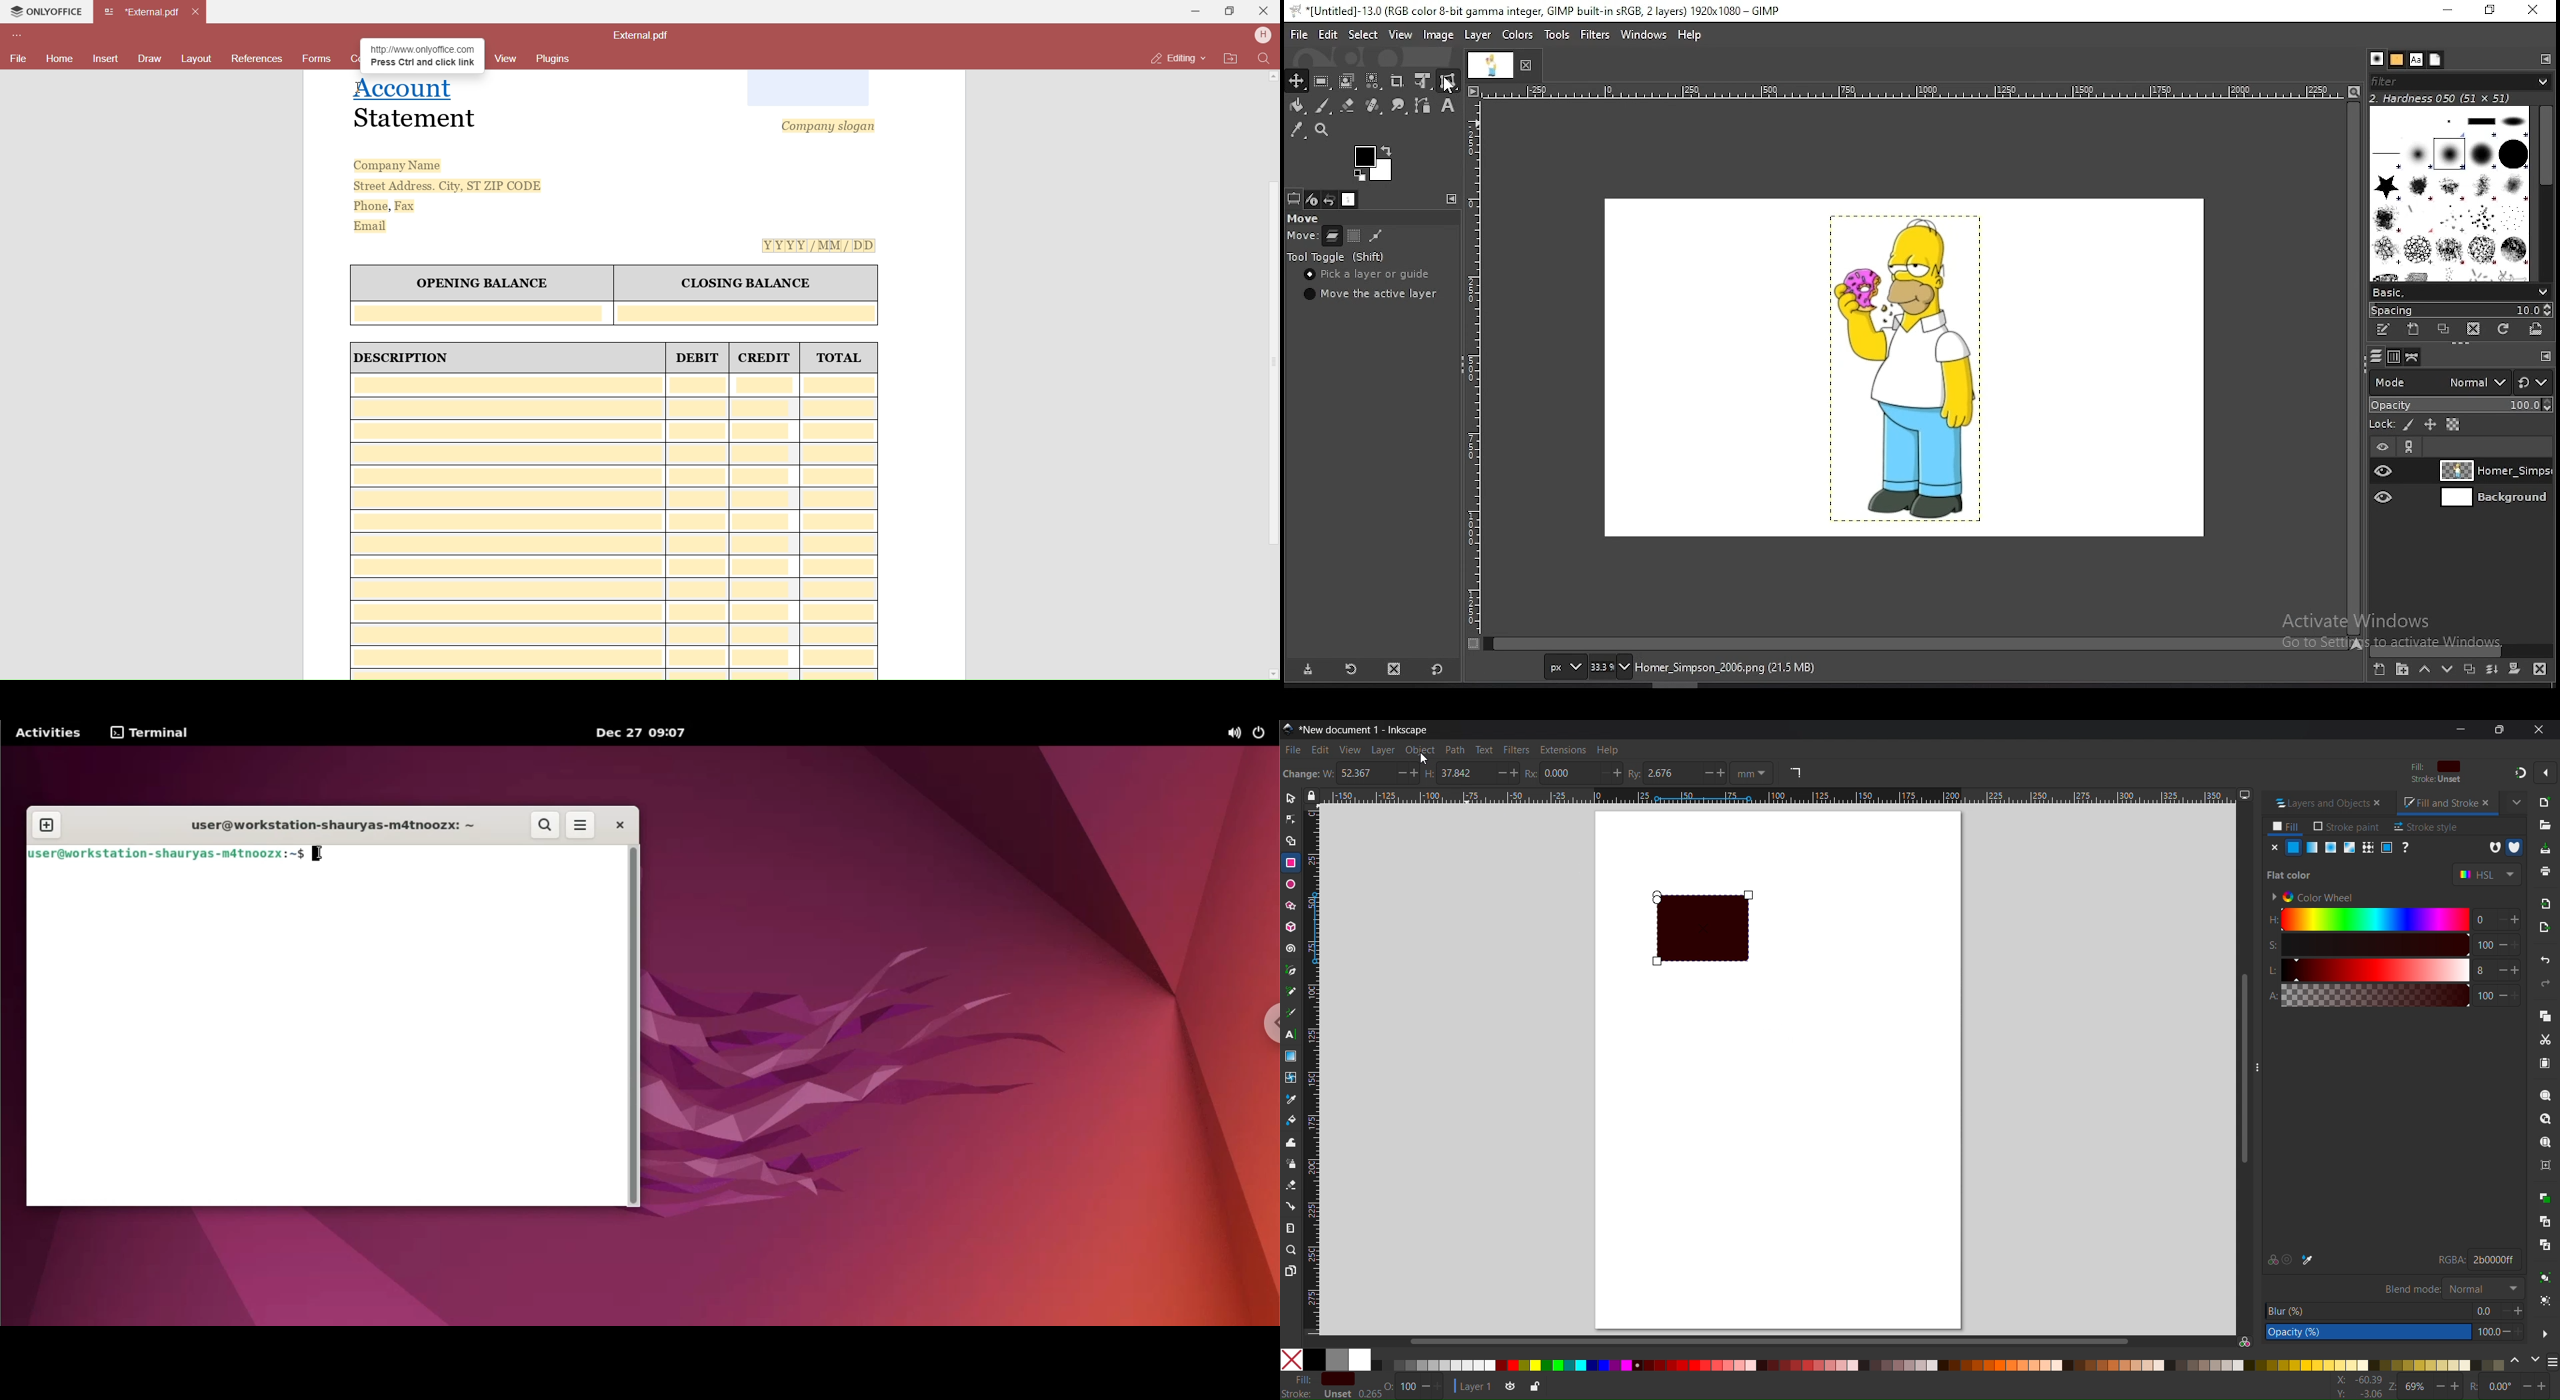 The height and width of the screenshot is (1400, 2576). I want to click on Zoom in, so click(2456, 1387).